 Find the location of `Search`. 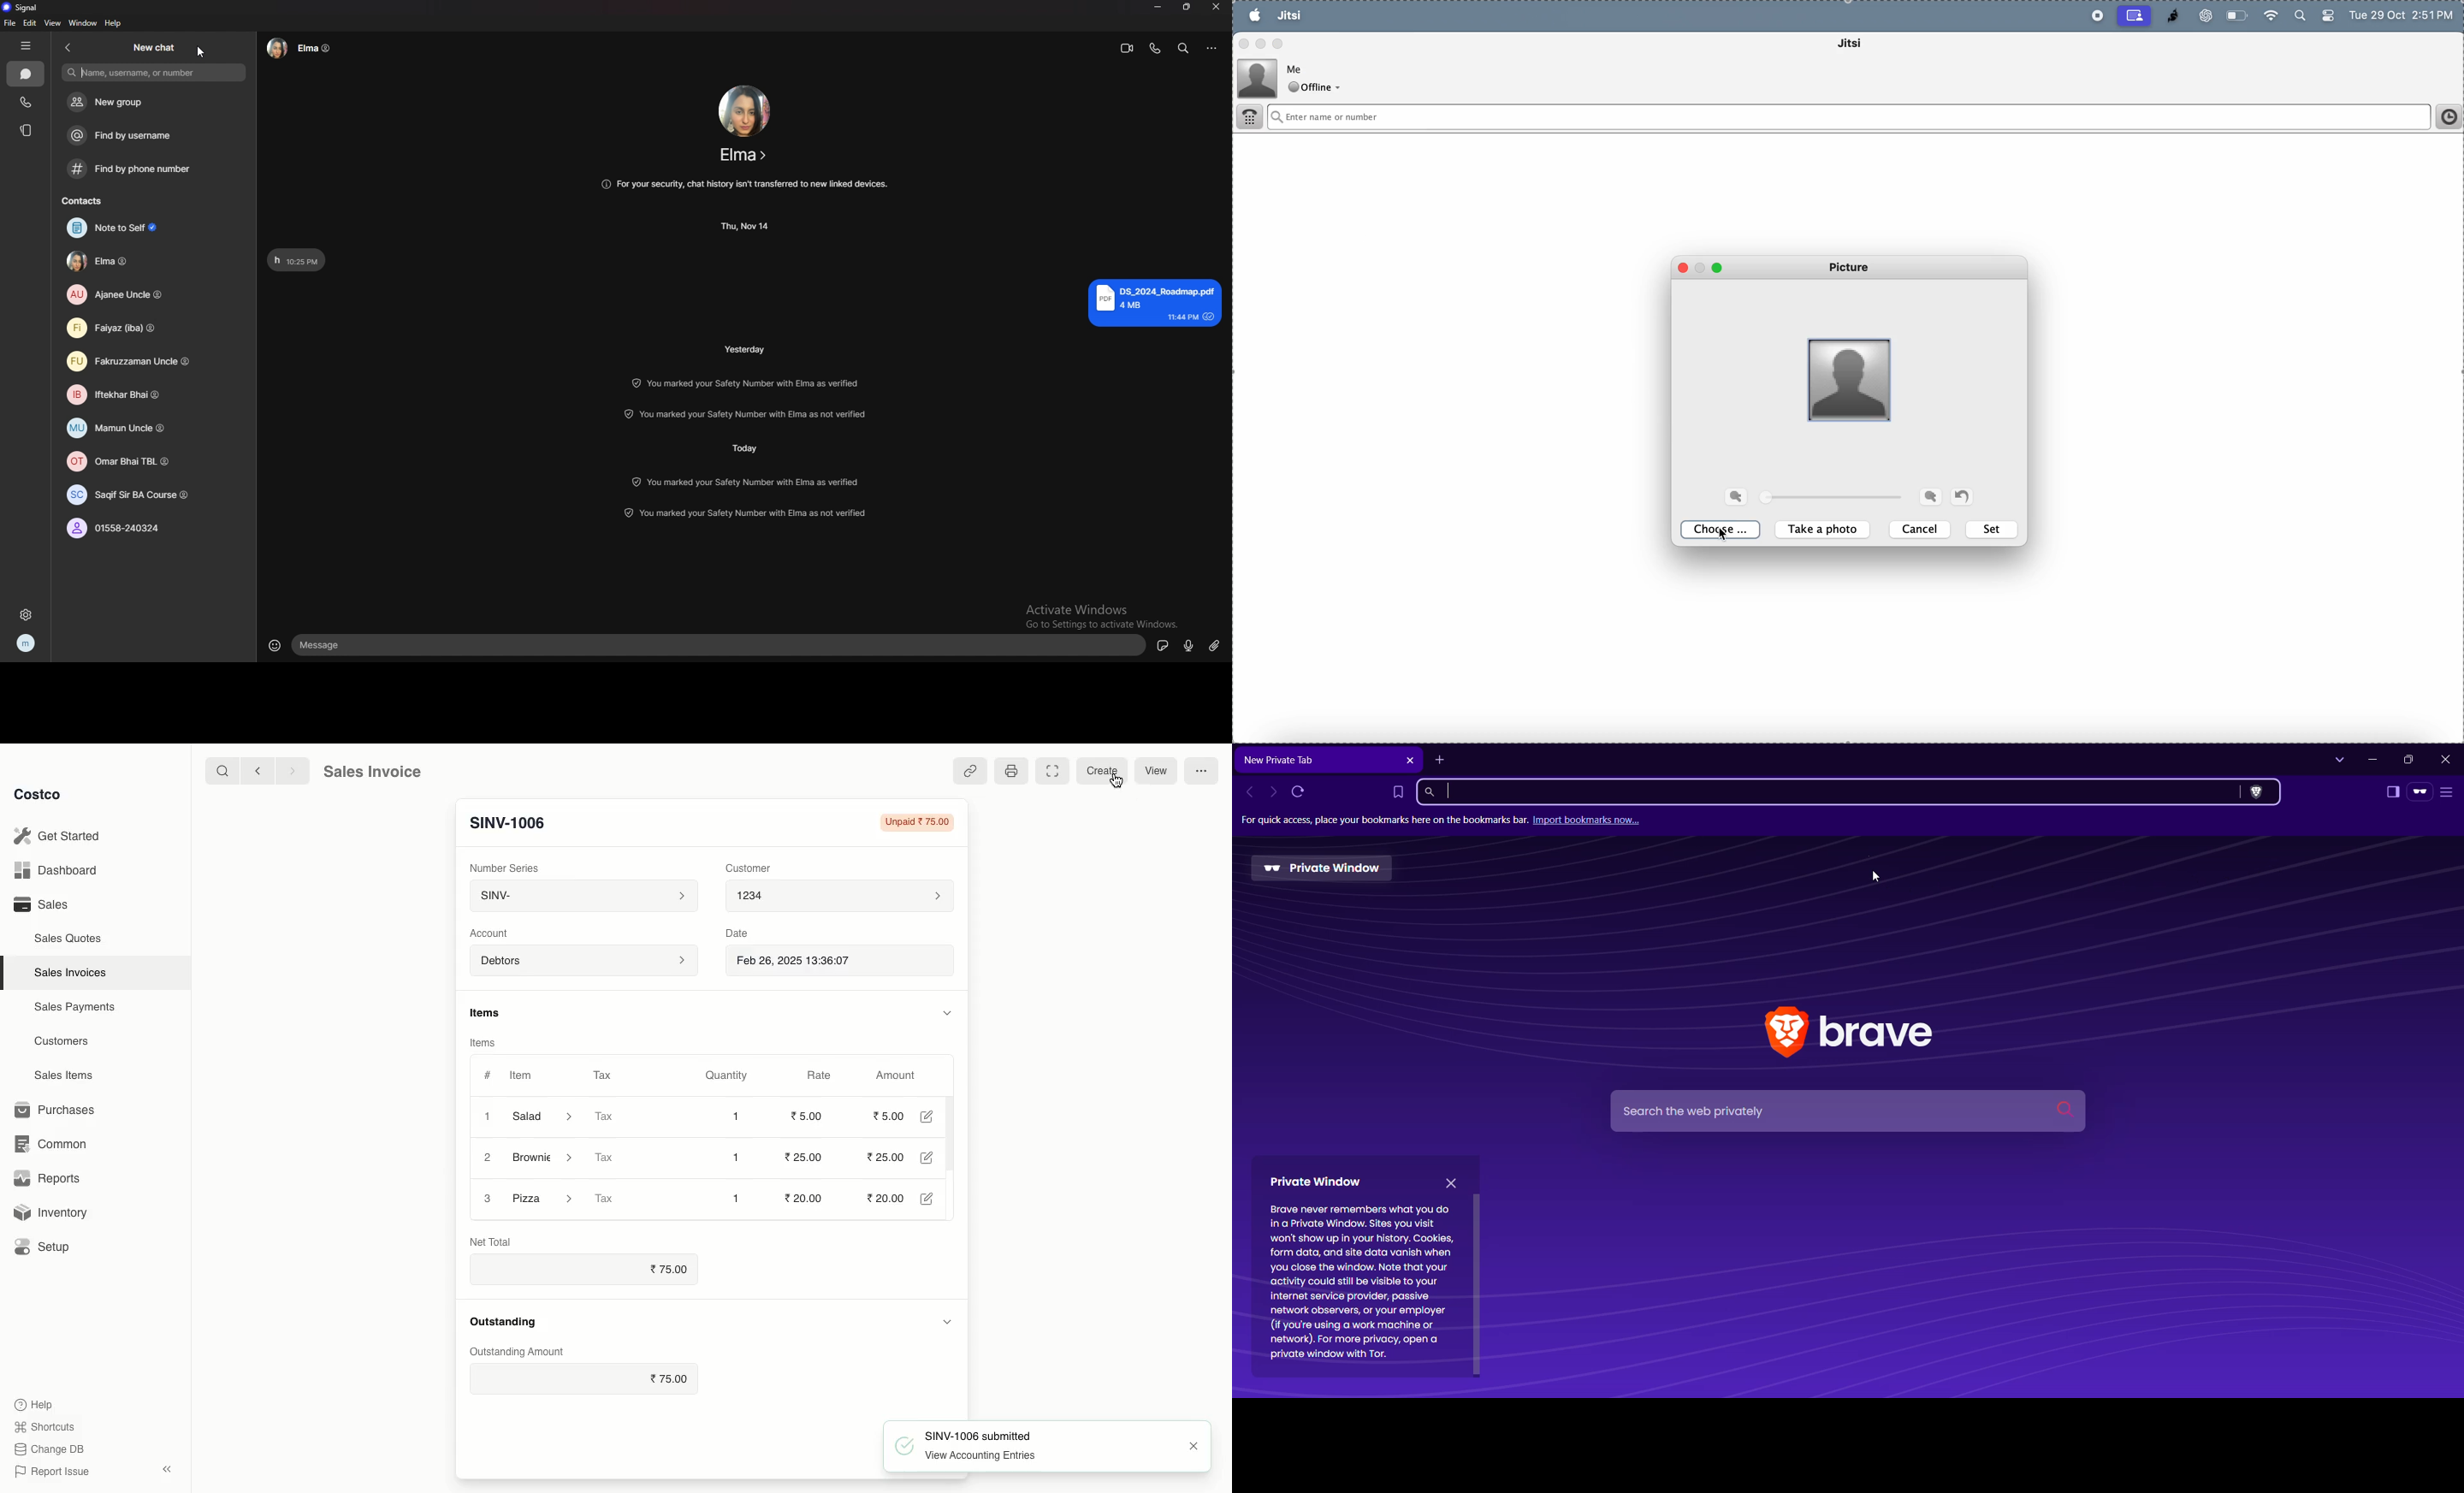

Search is located at coordinates (220, 770).